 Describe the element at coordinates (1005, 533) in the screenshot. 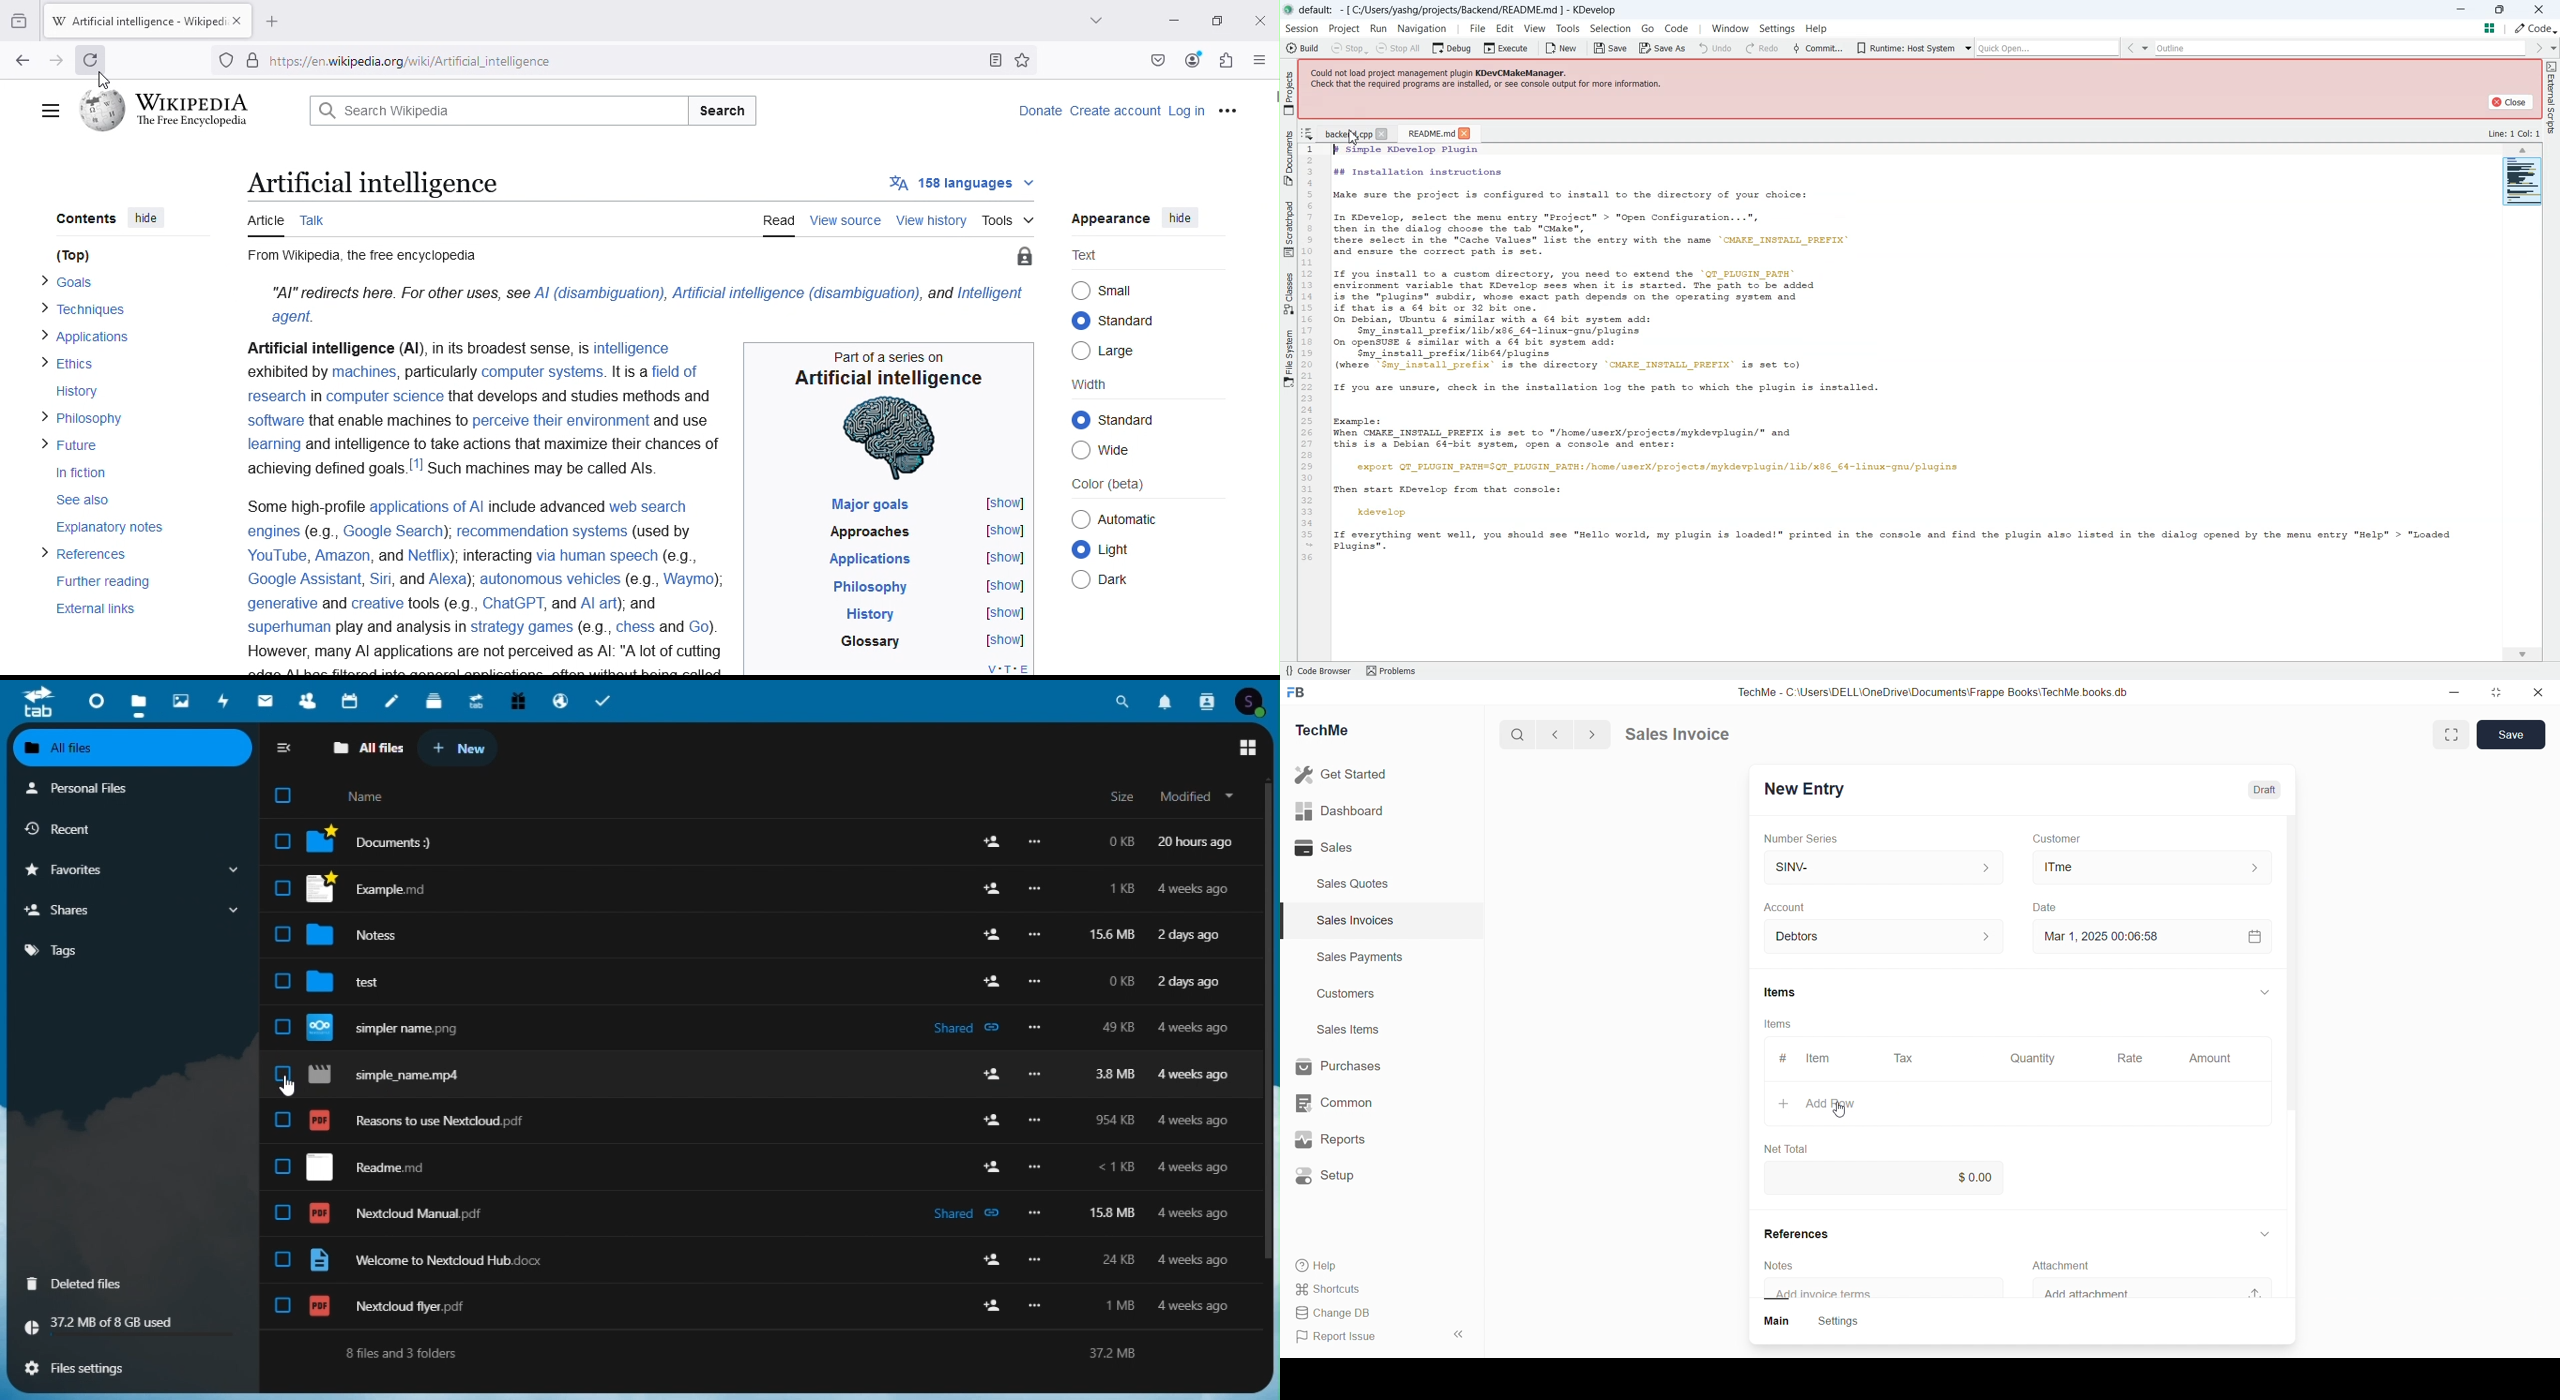

I see `[show]` at that location.